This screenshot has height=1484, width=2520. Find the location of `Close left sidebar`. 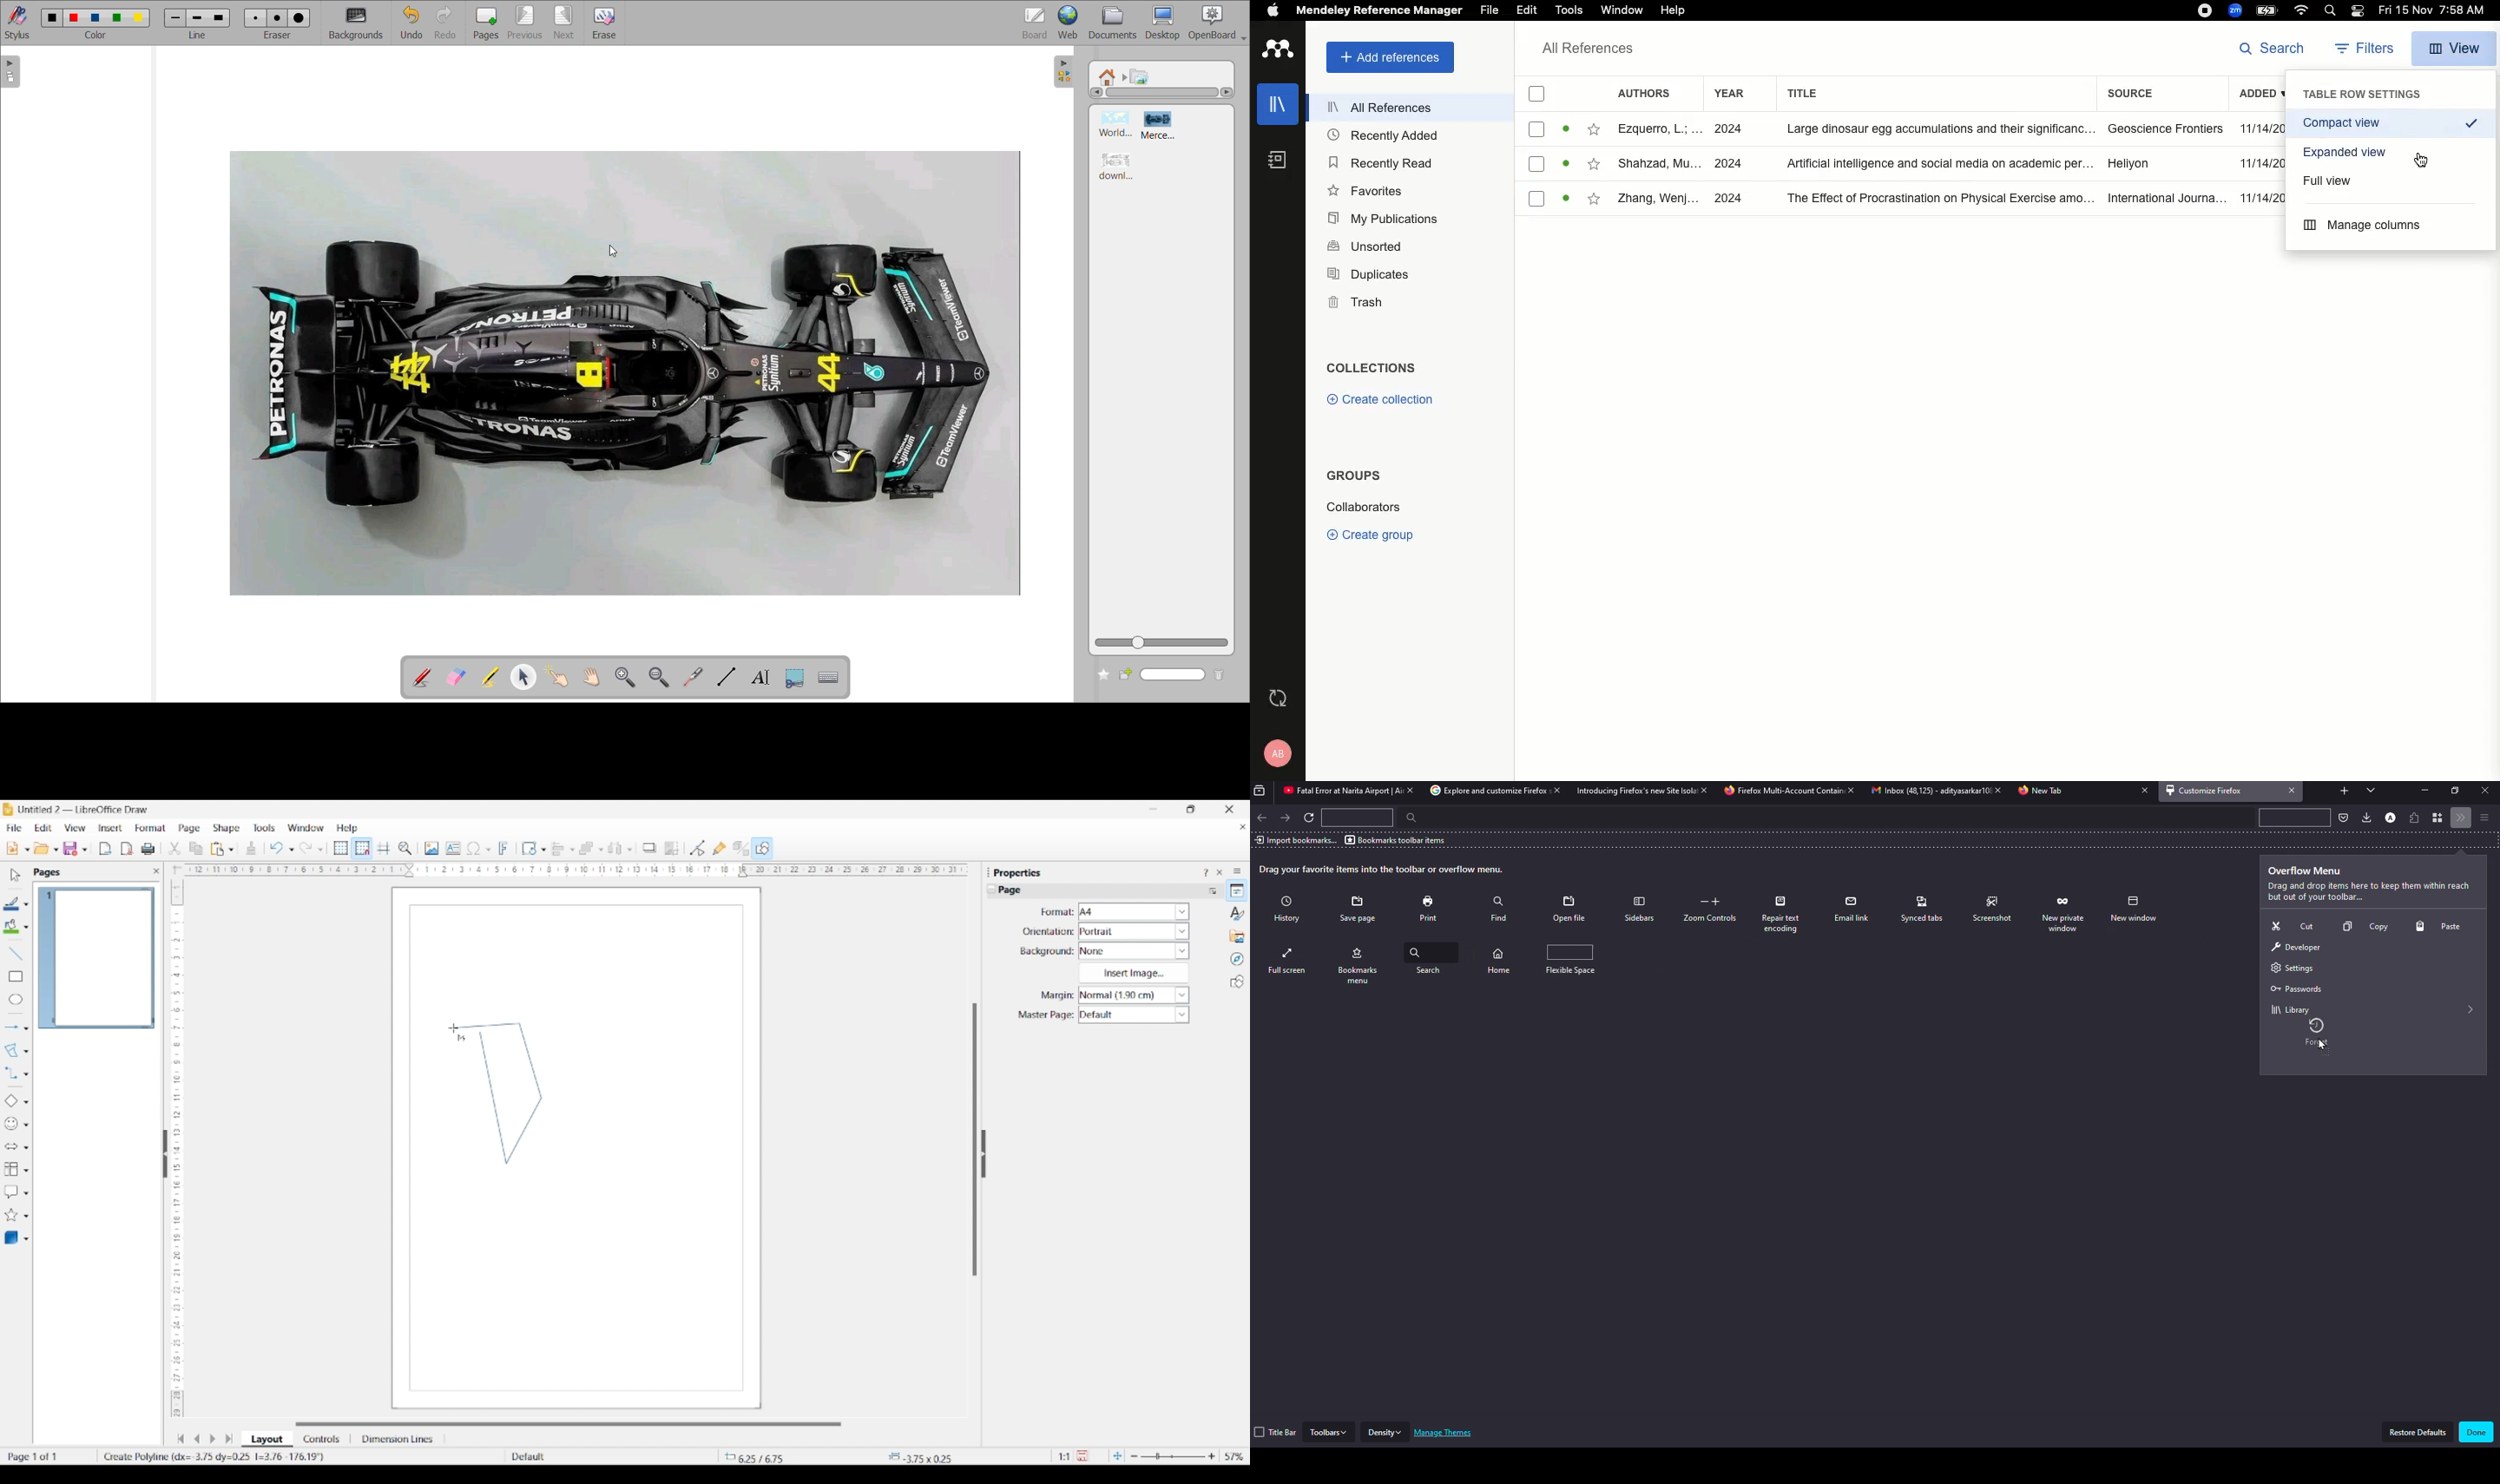

Close left sidebar is located at coordinates (156, 871).